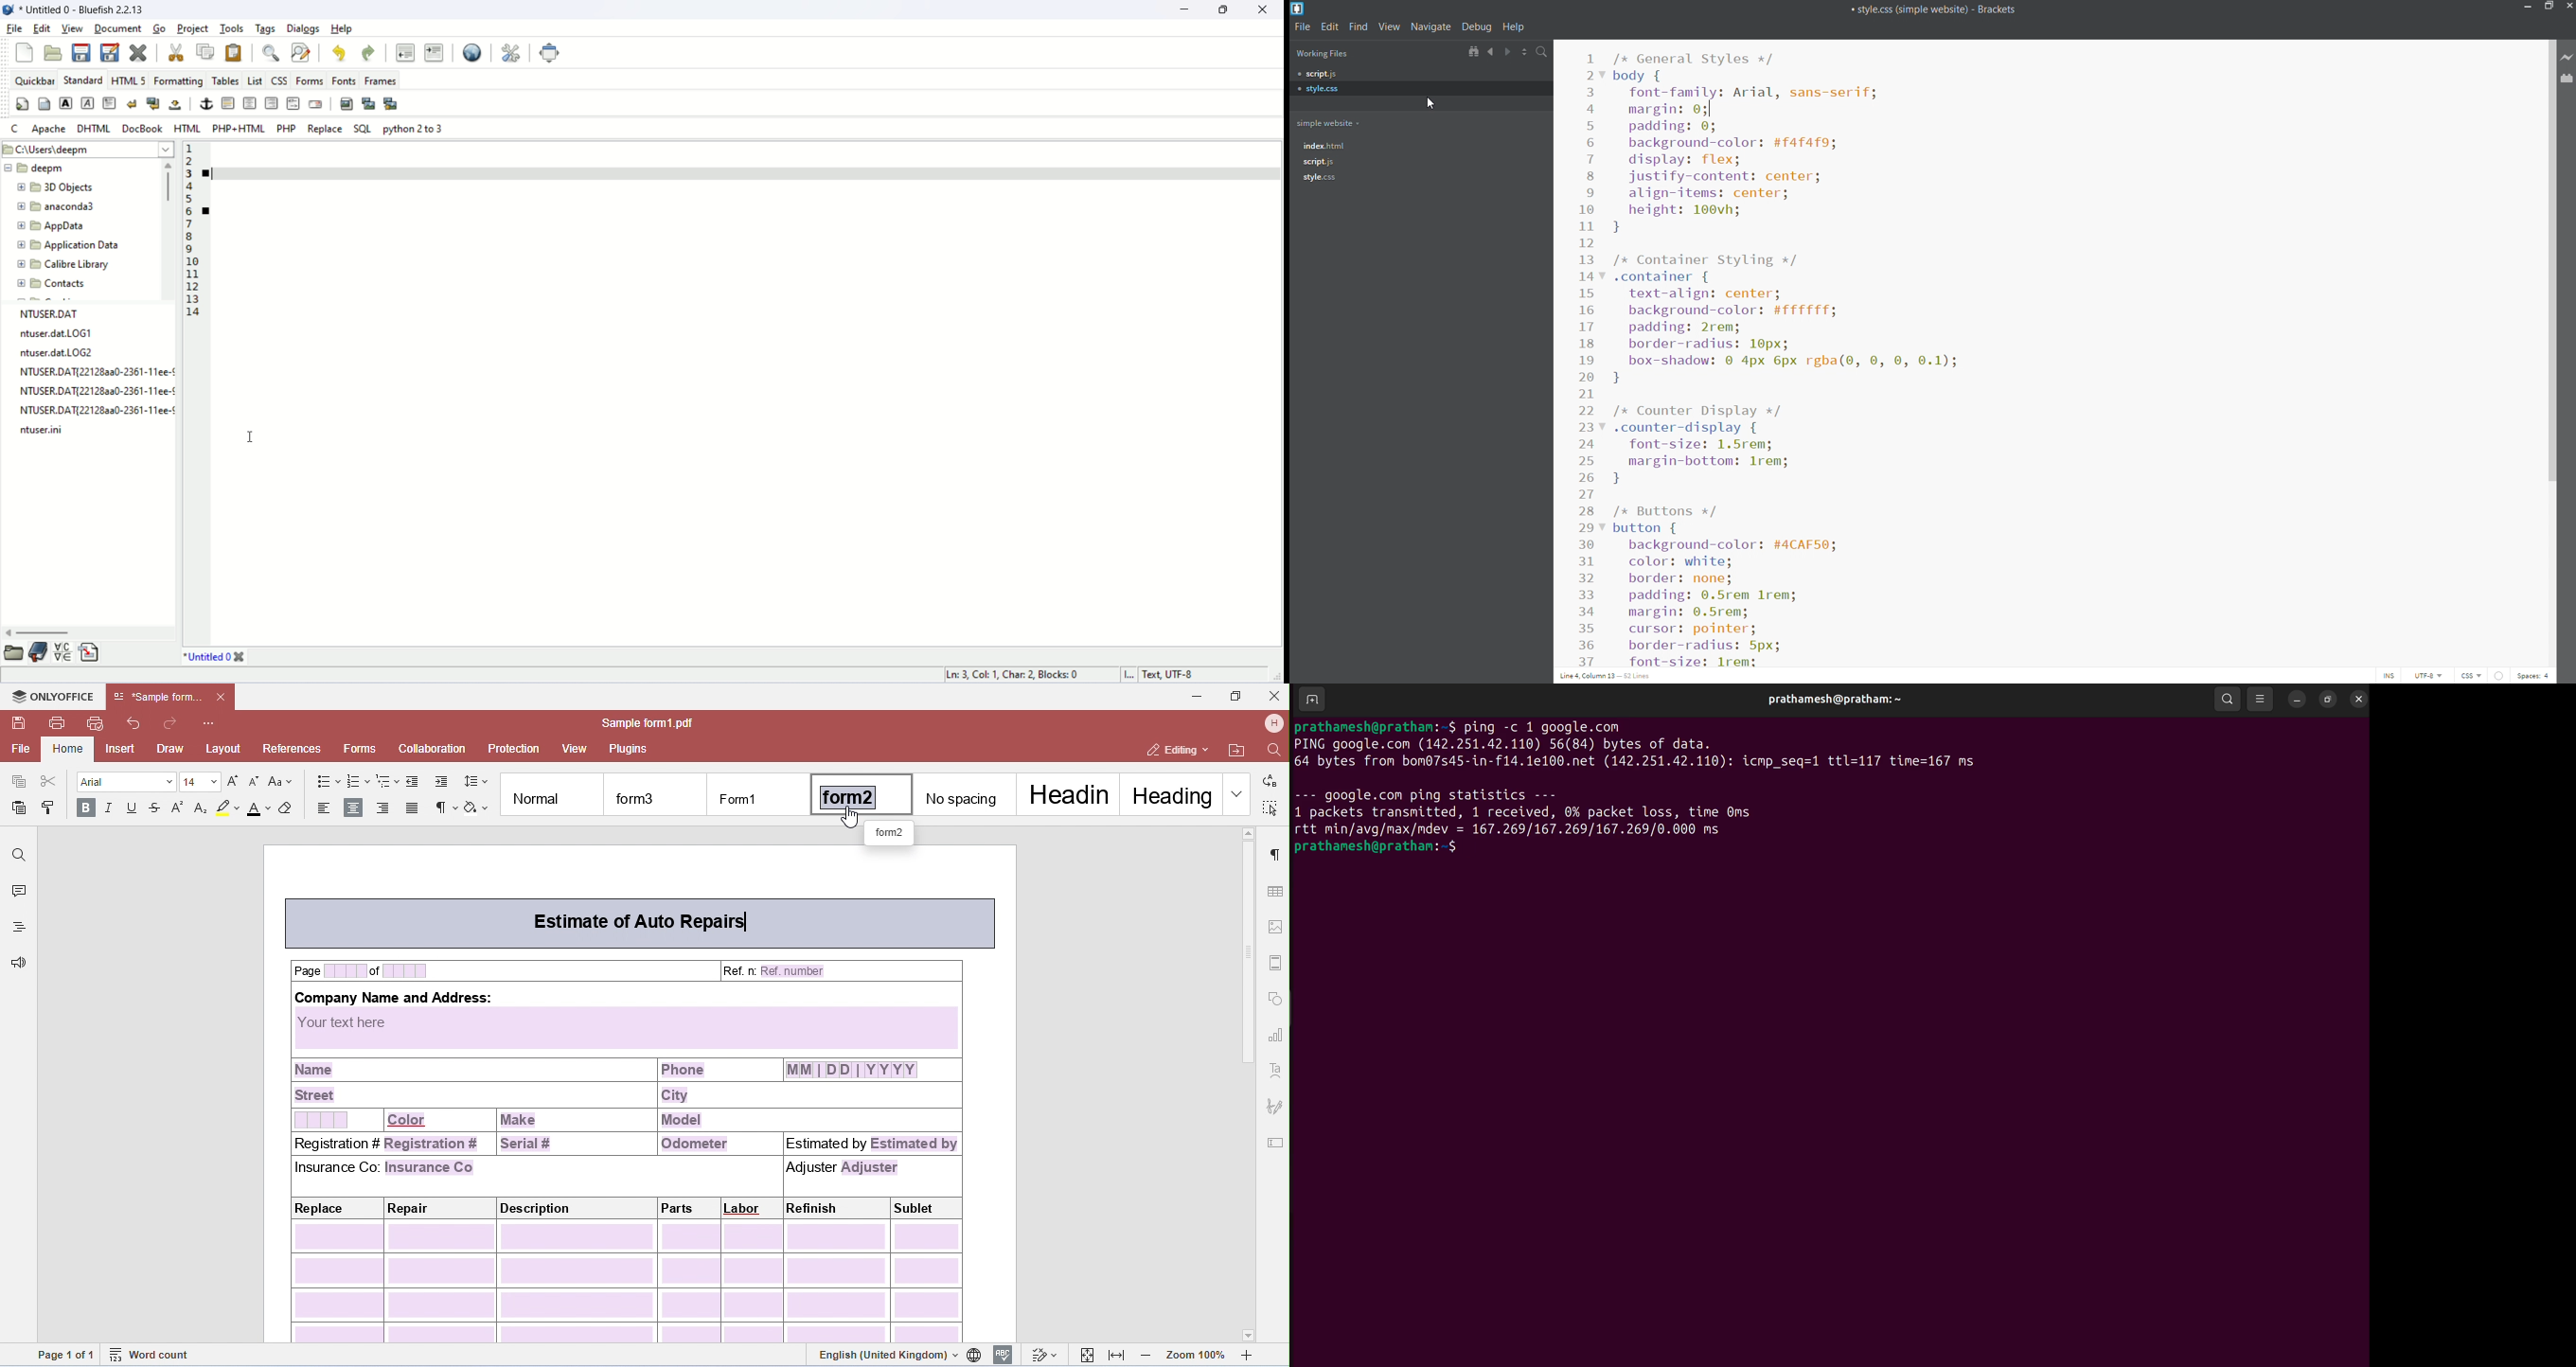 This screenshot has height=1372, width=2576. What do you see at coordinates (1430, 27) in the screenshot?
I see `navigate` at bounding box center [1430, 27].